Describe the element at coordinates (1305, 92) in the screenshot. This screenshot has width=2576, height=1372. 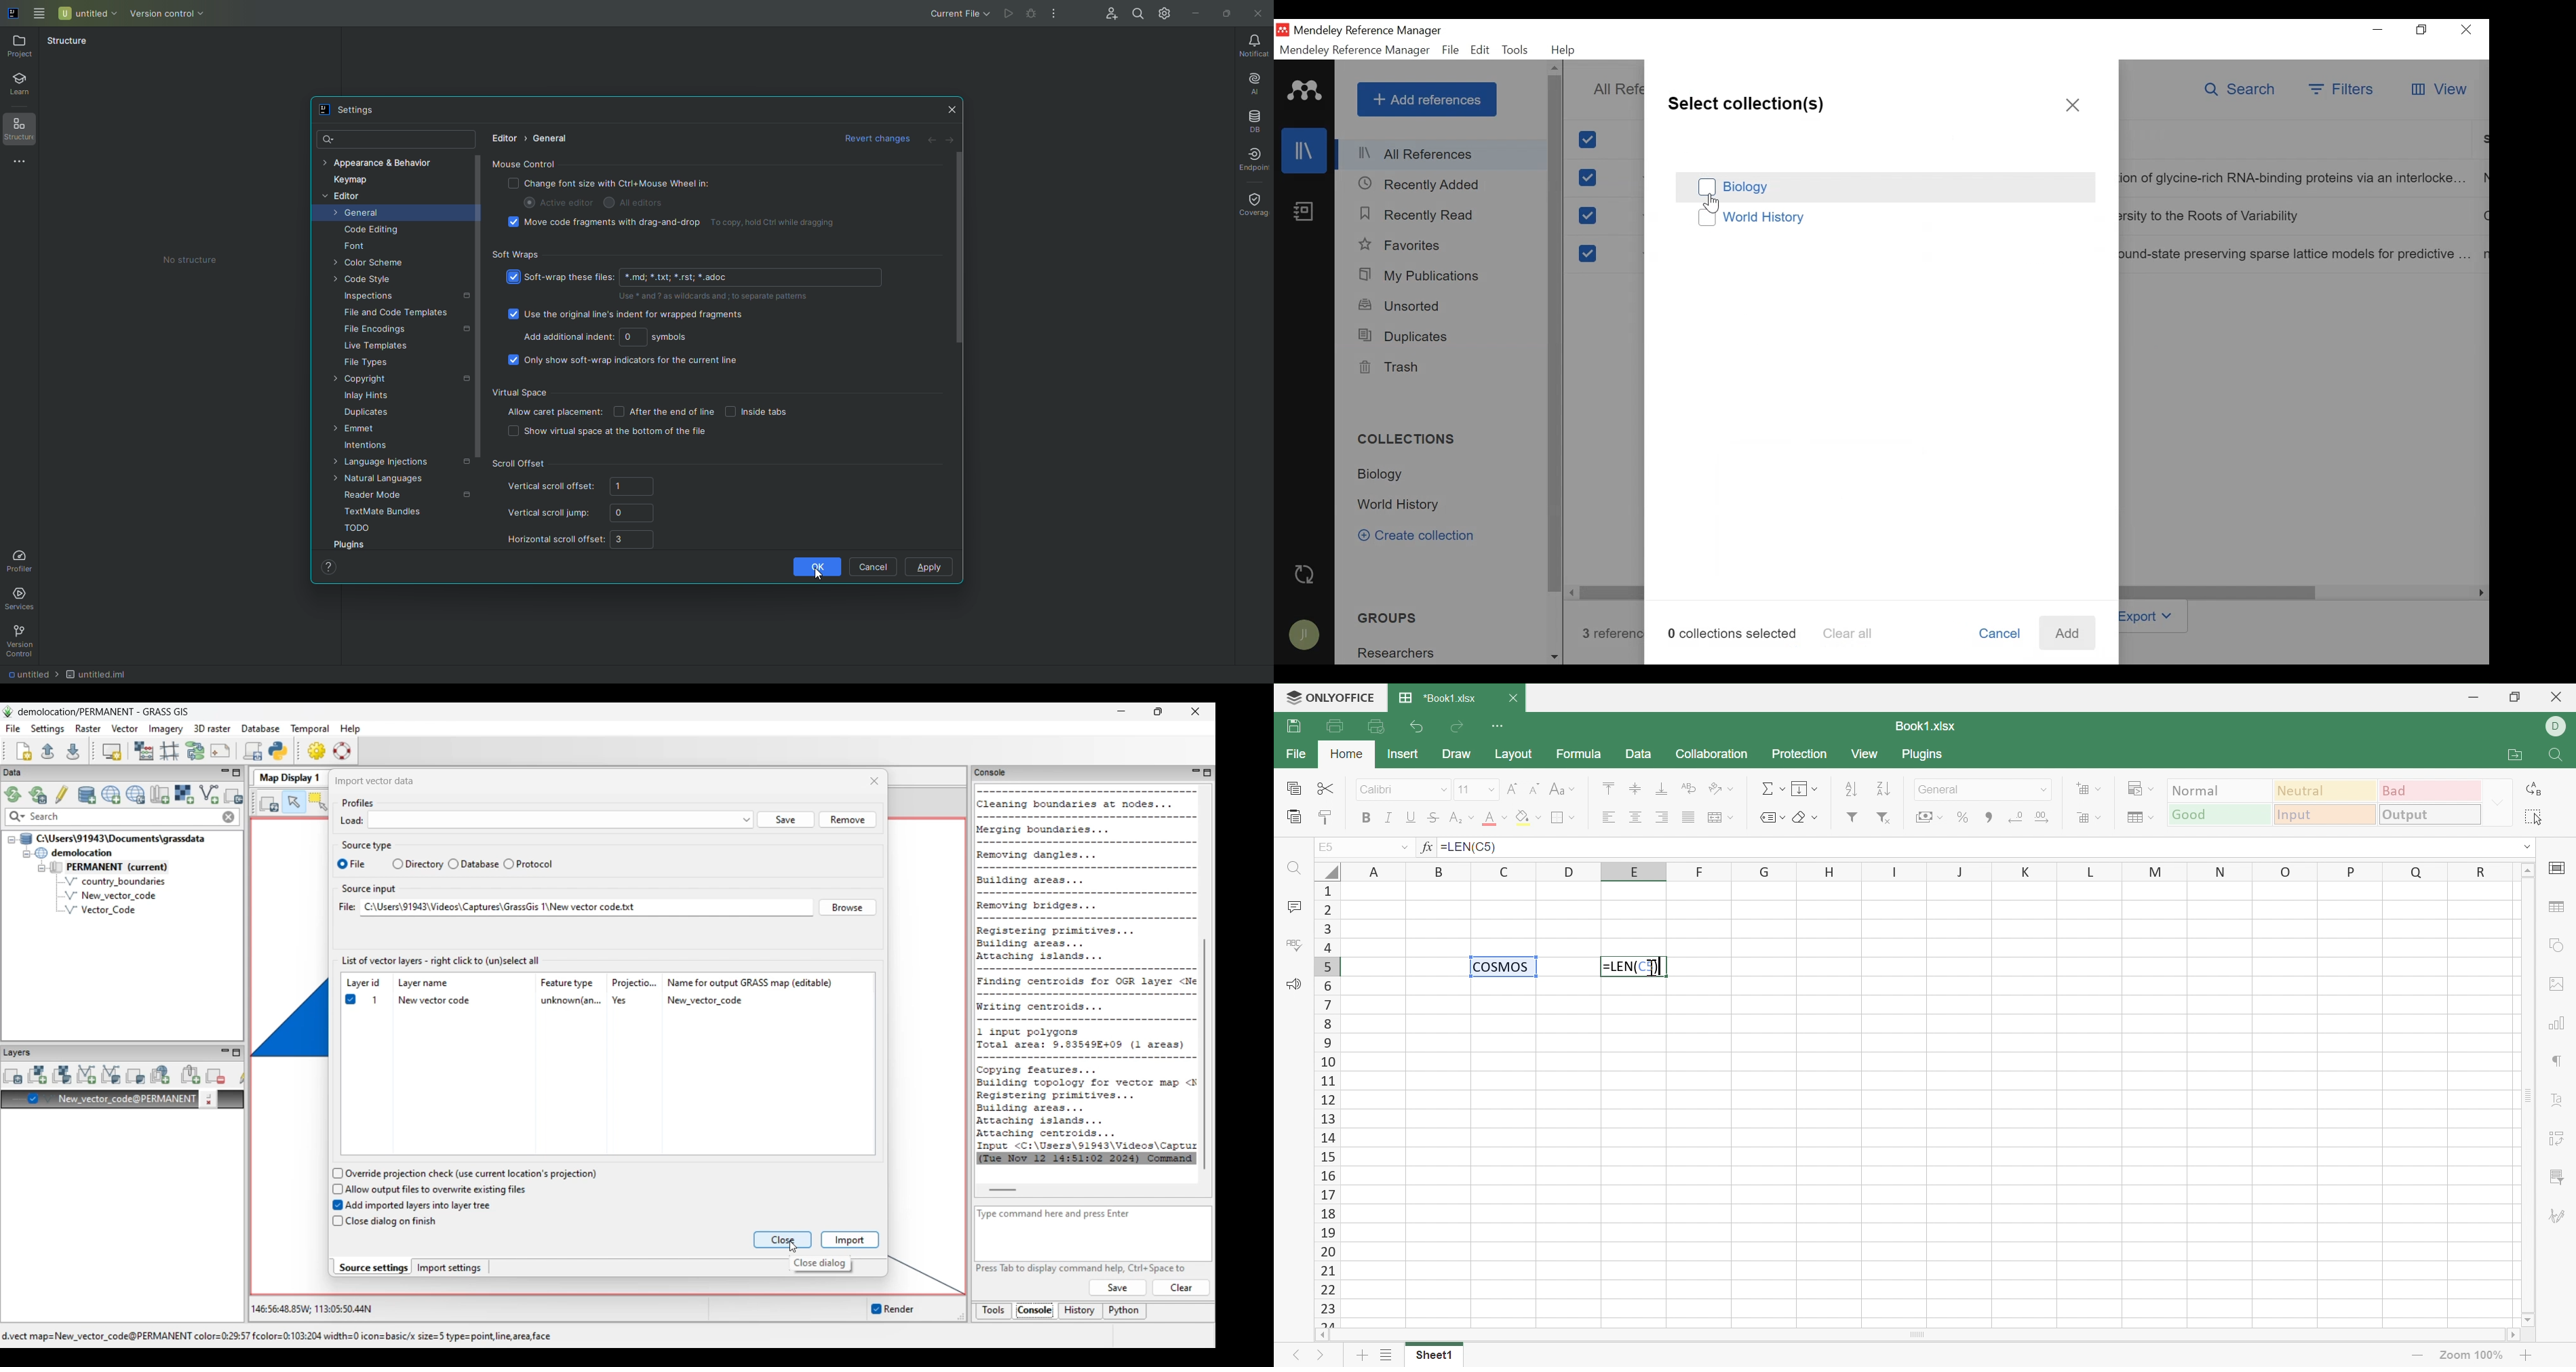
I see `Mendeley Logo` at that location.